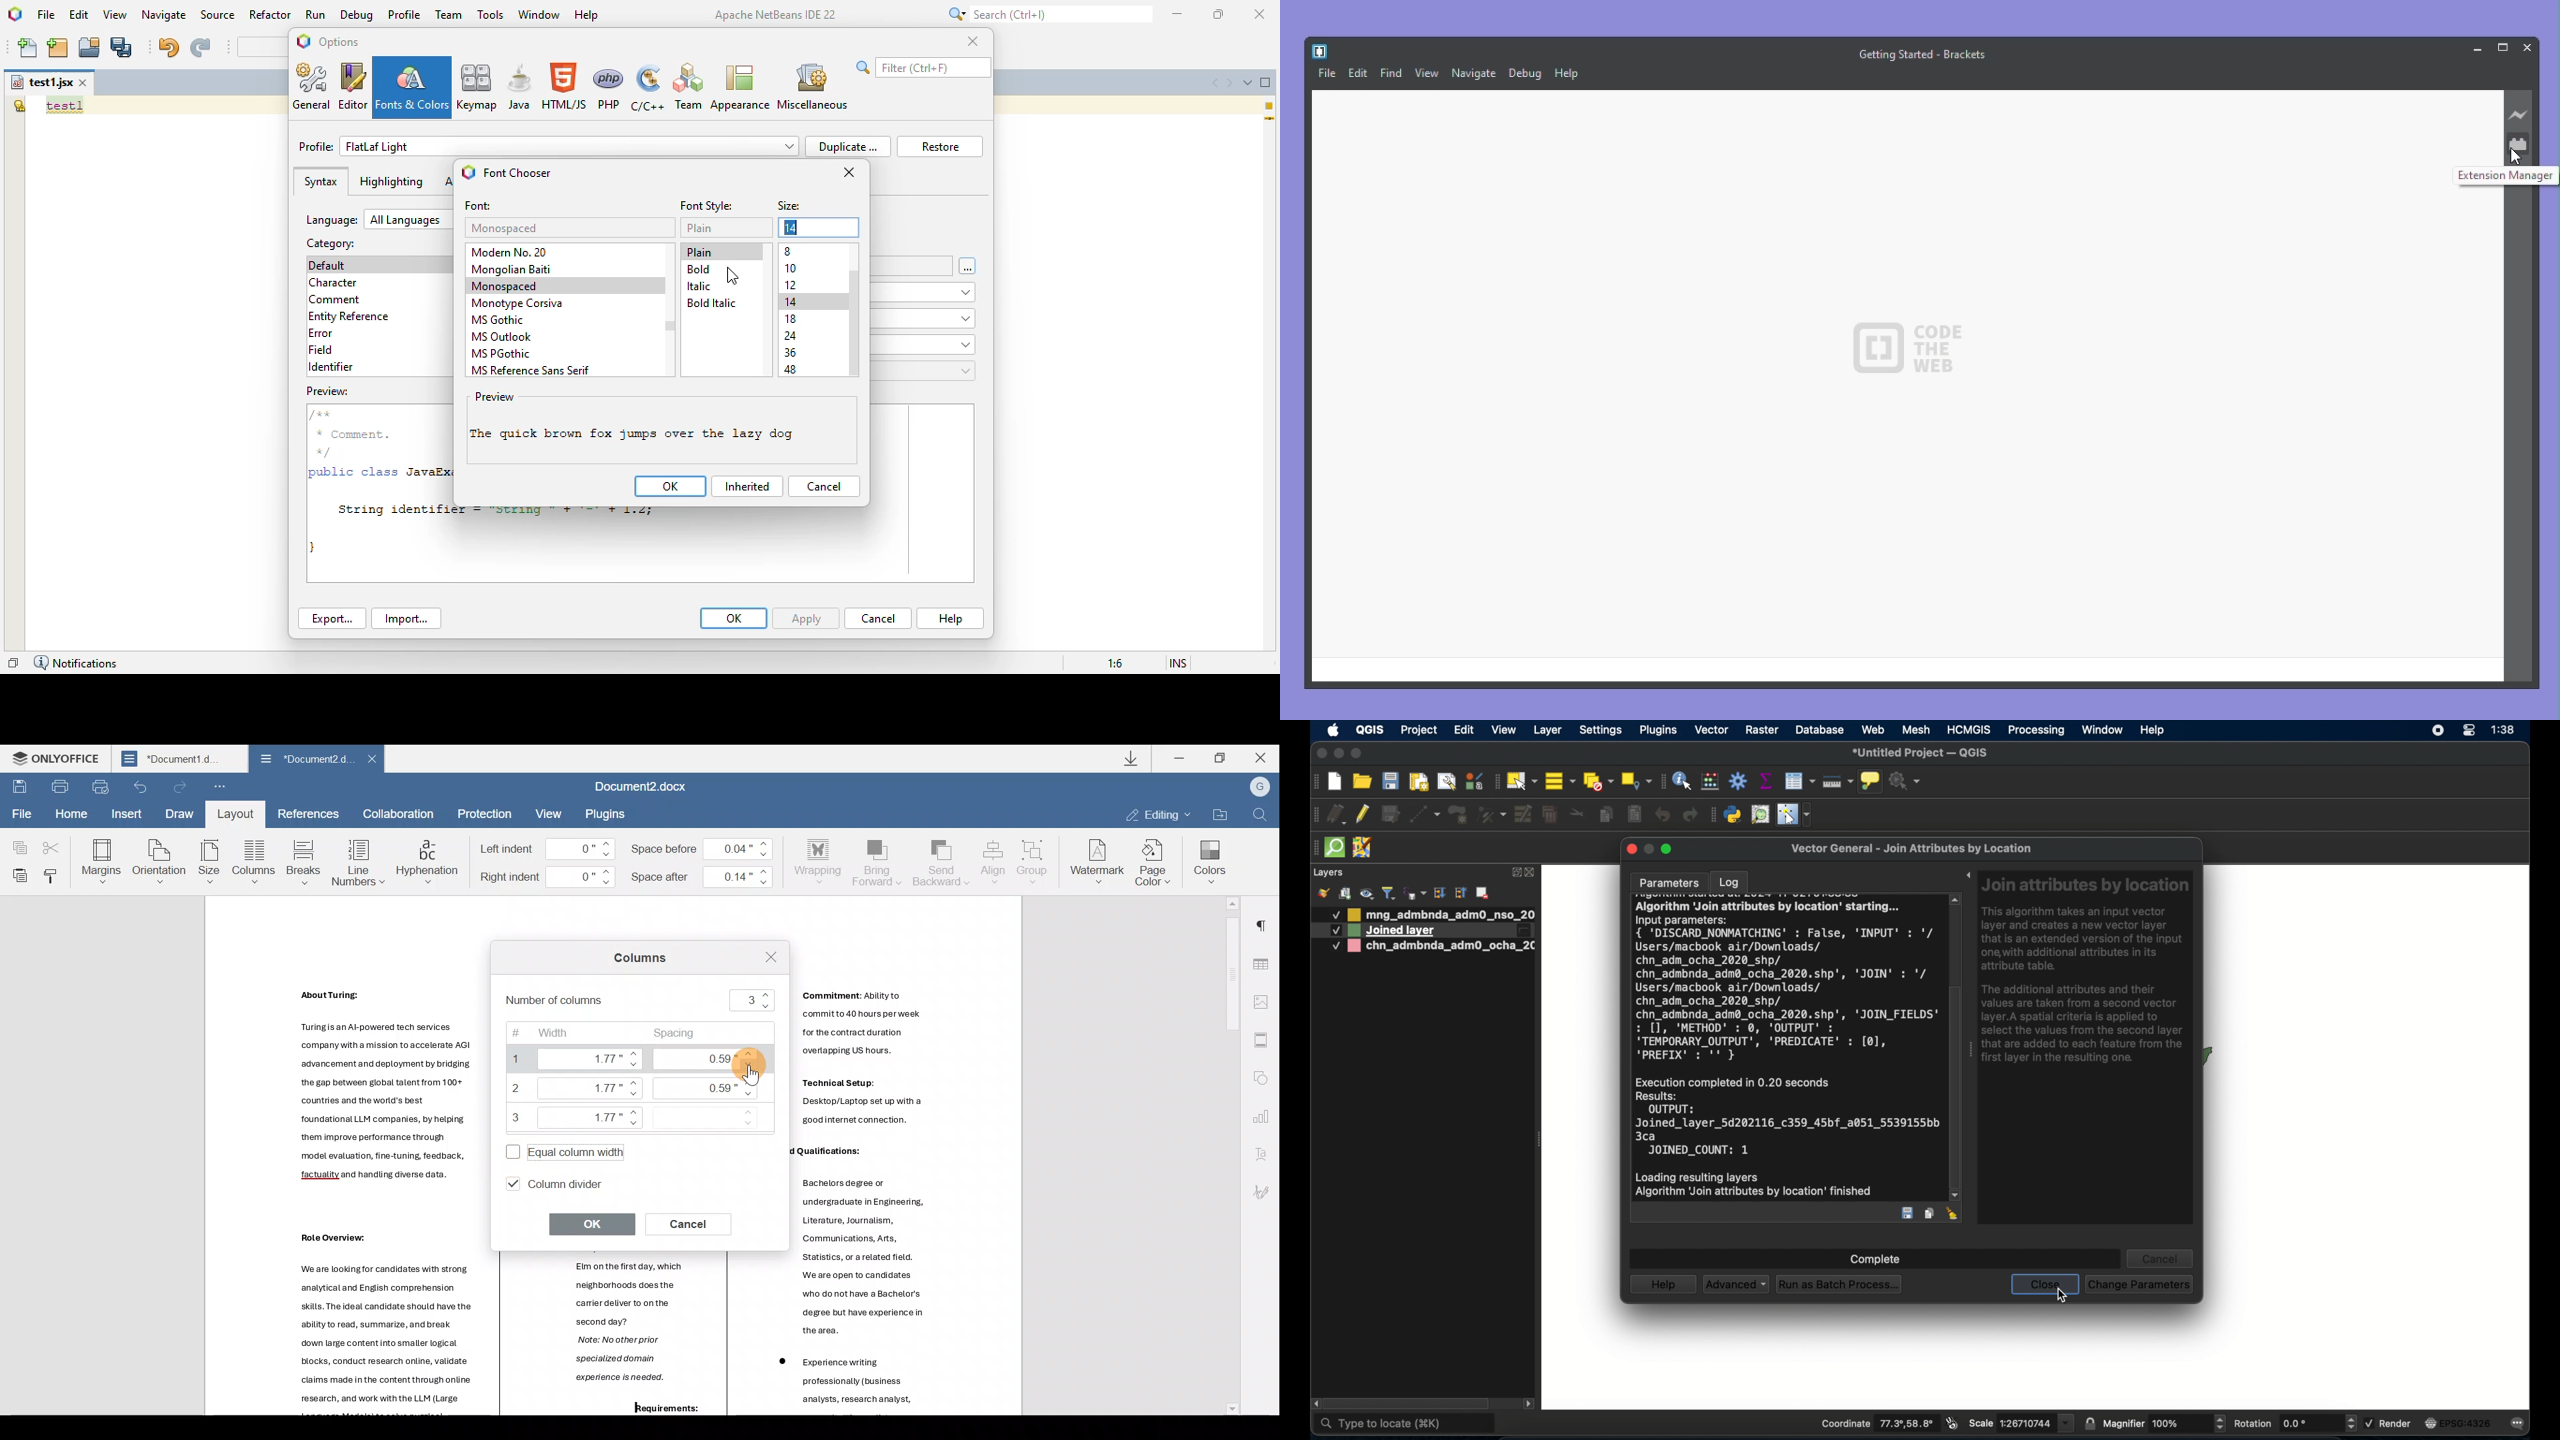 Image resolution: width=2576 pixels, height=1456 pixels. Describe the element at coordinates (140, 787) in the screenshot. I see `Undo` at that location.